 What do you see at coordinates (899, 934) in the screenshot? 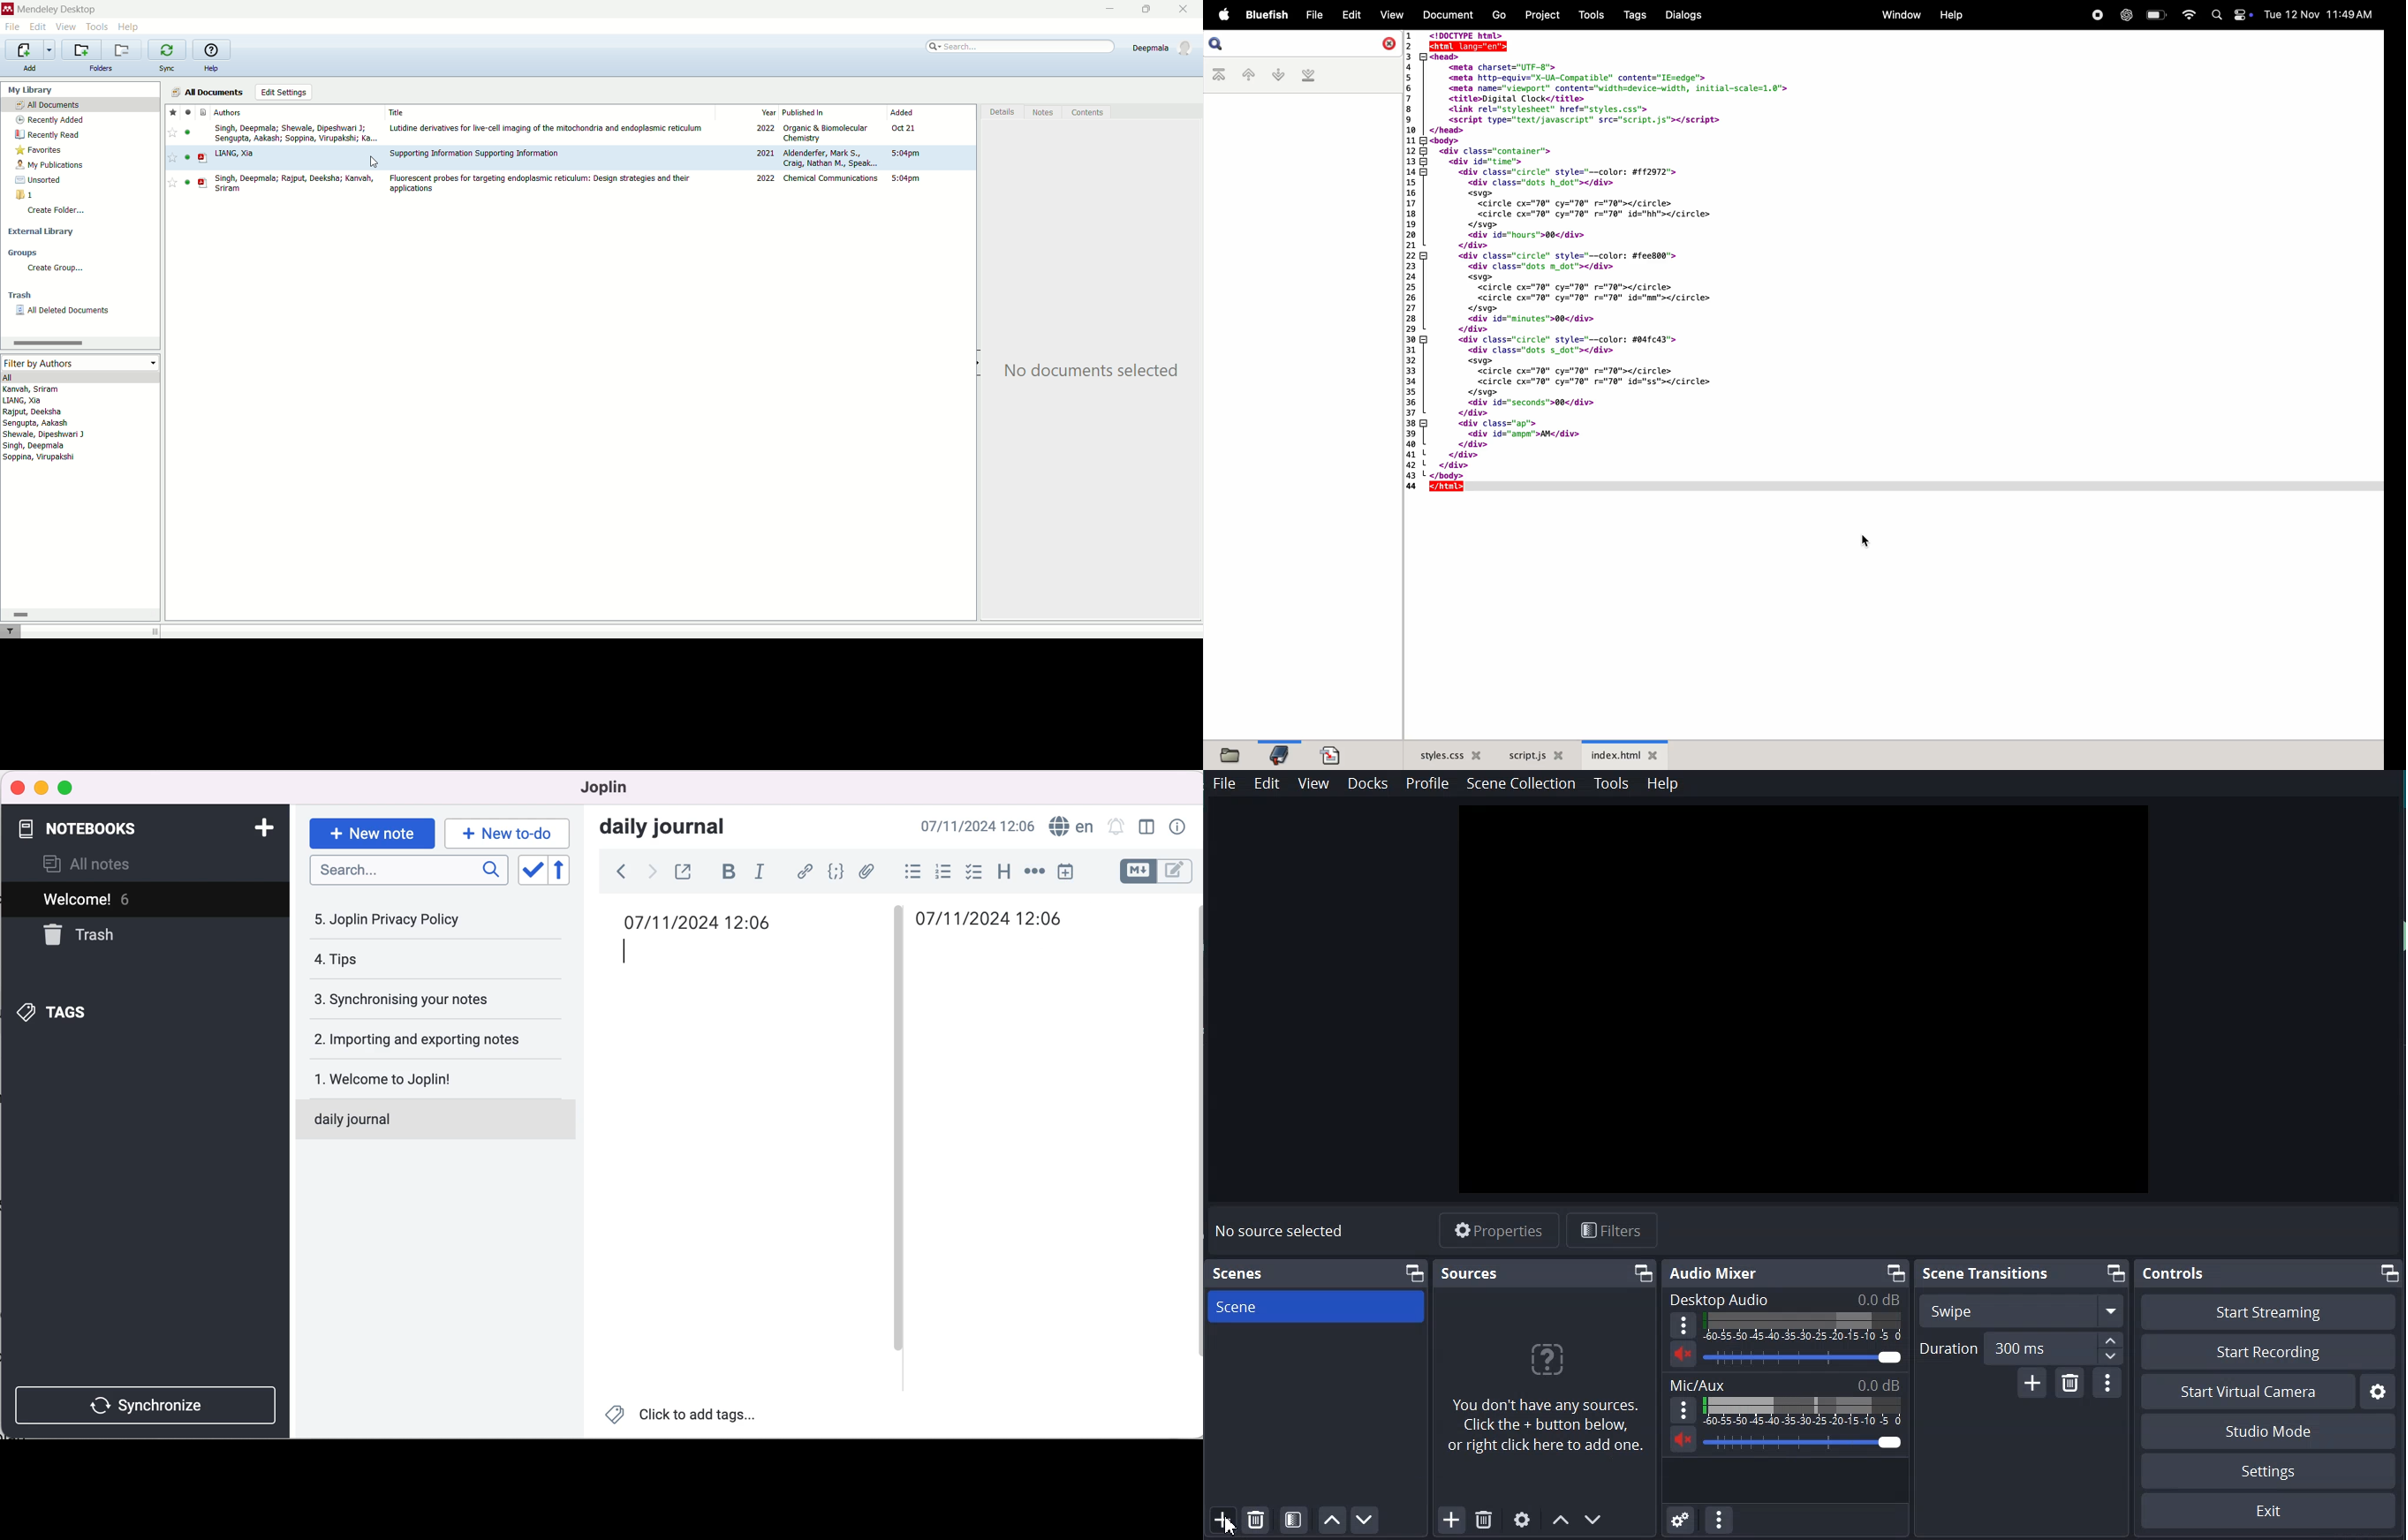
I see `vertical slider` at bounding box center [899, 934].